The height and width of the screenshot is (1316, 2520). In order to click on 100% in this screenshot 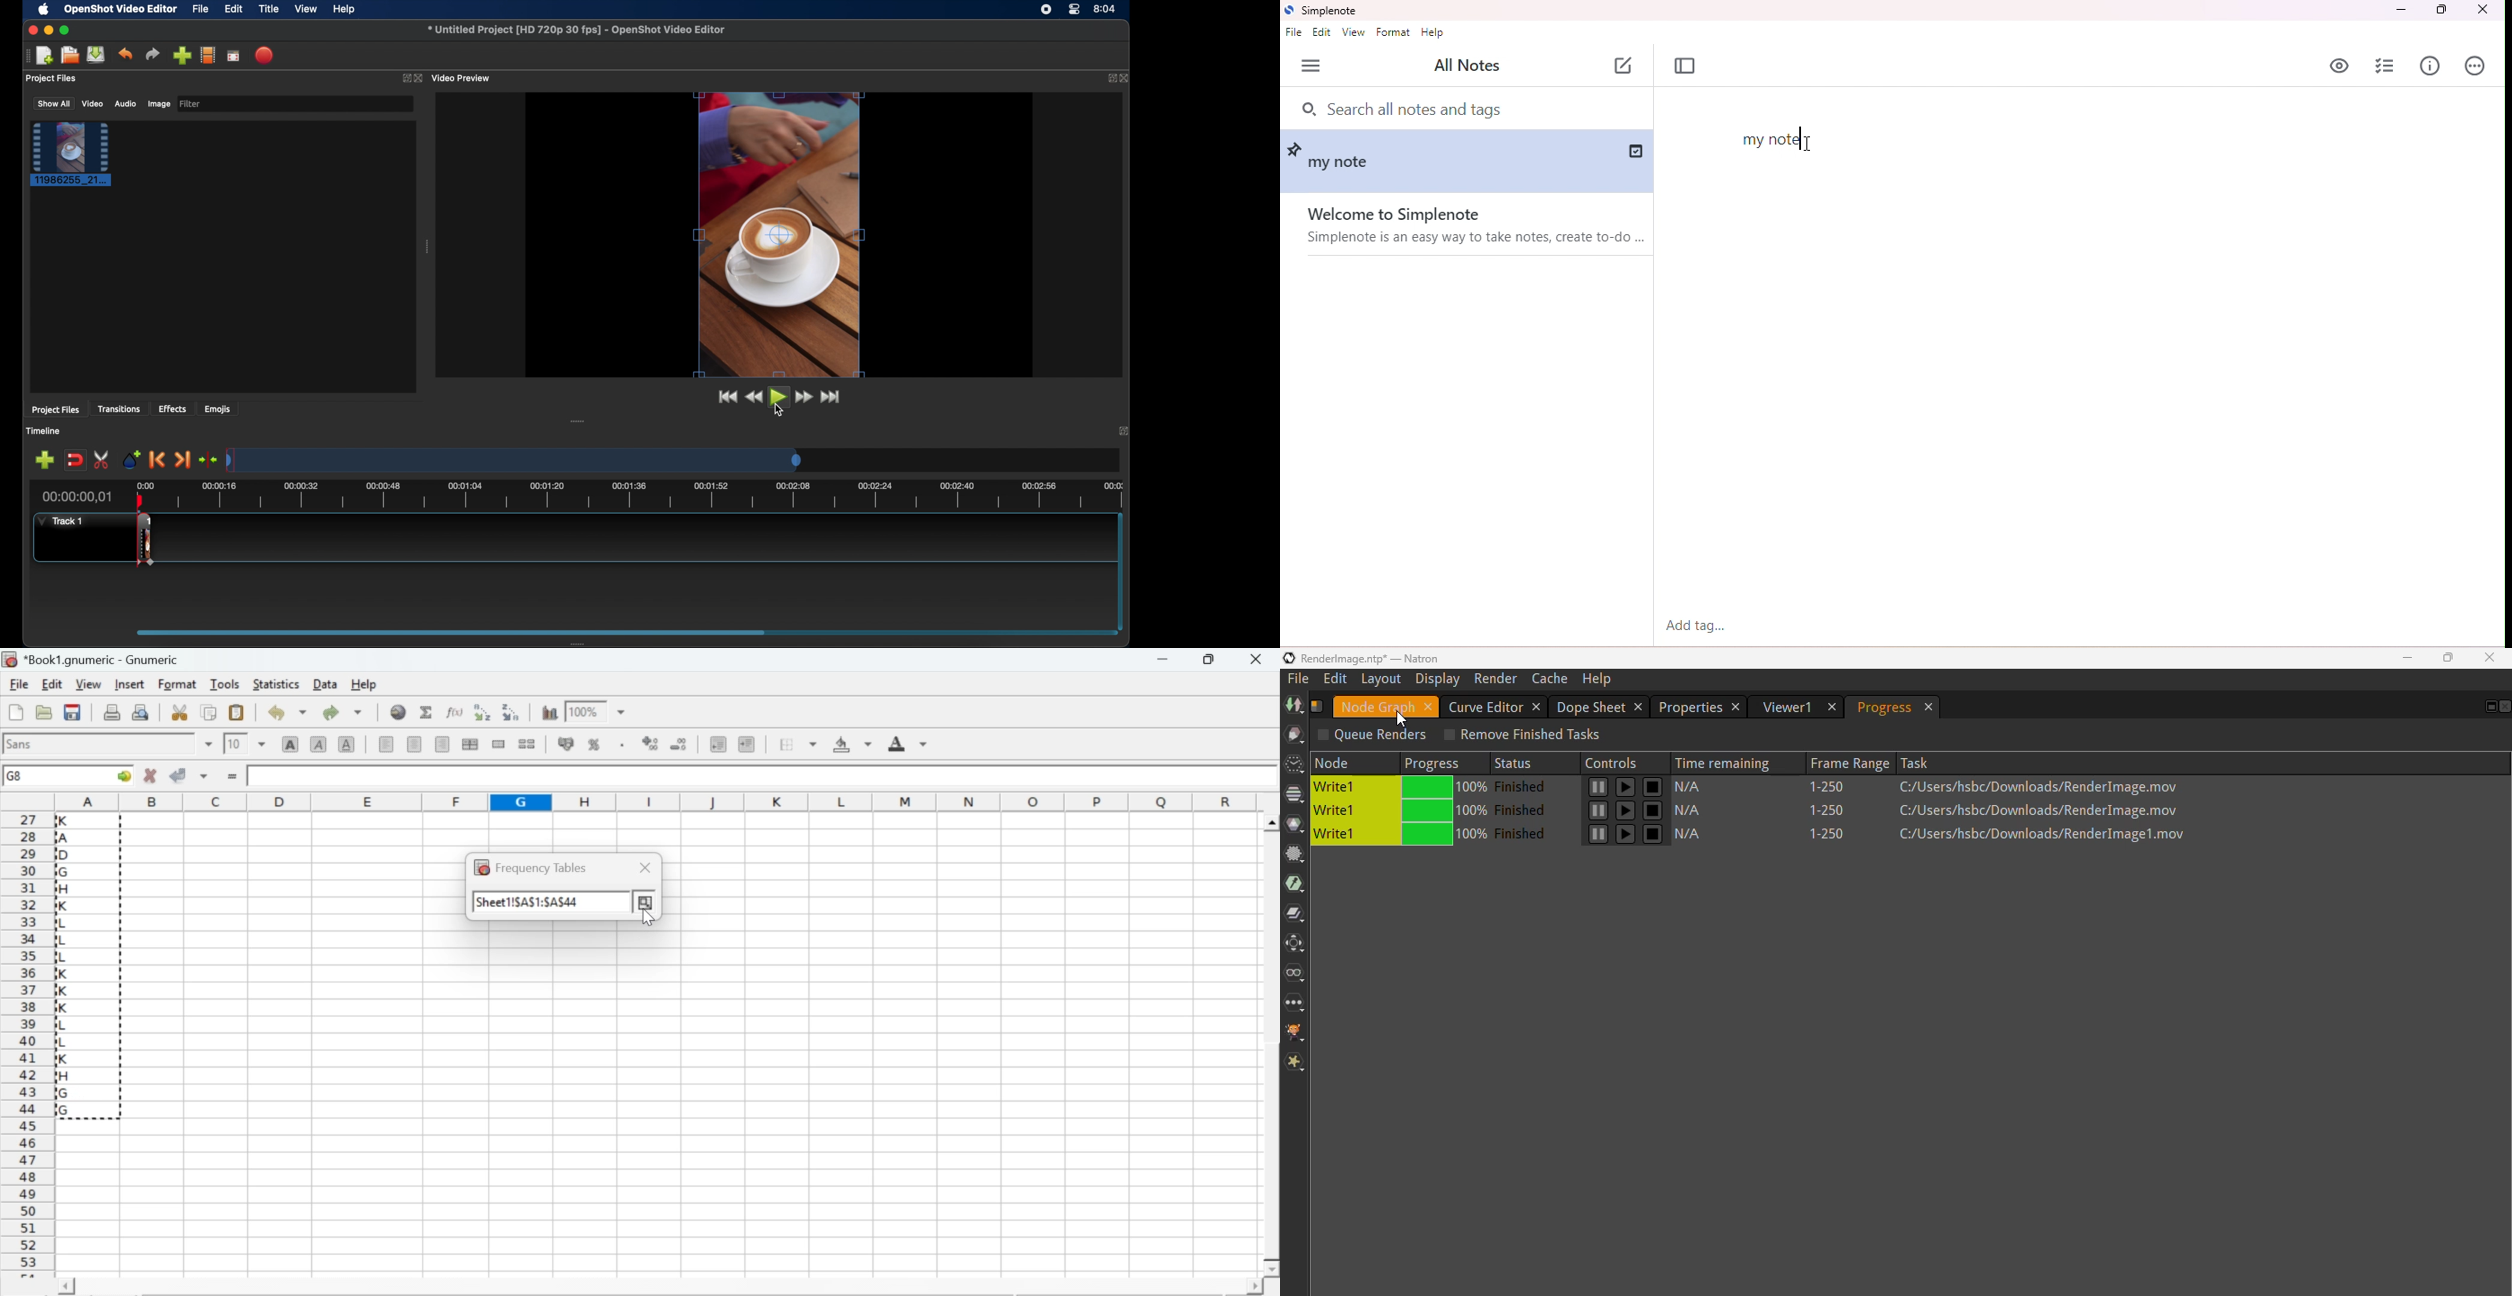, I will do `click(583, 711)`.